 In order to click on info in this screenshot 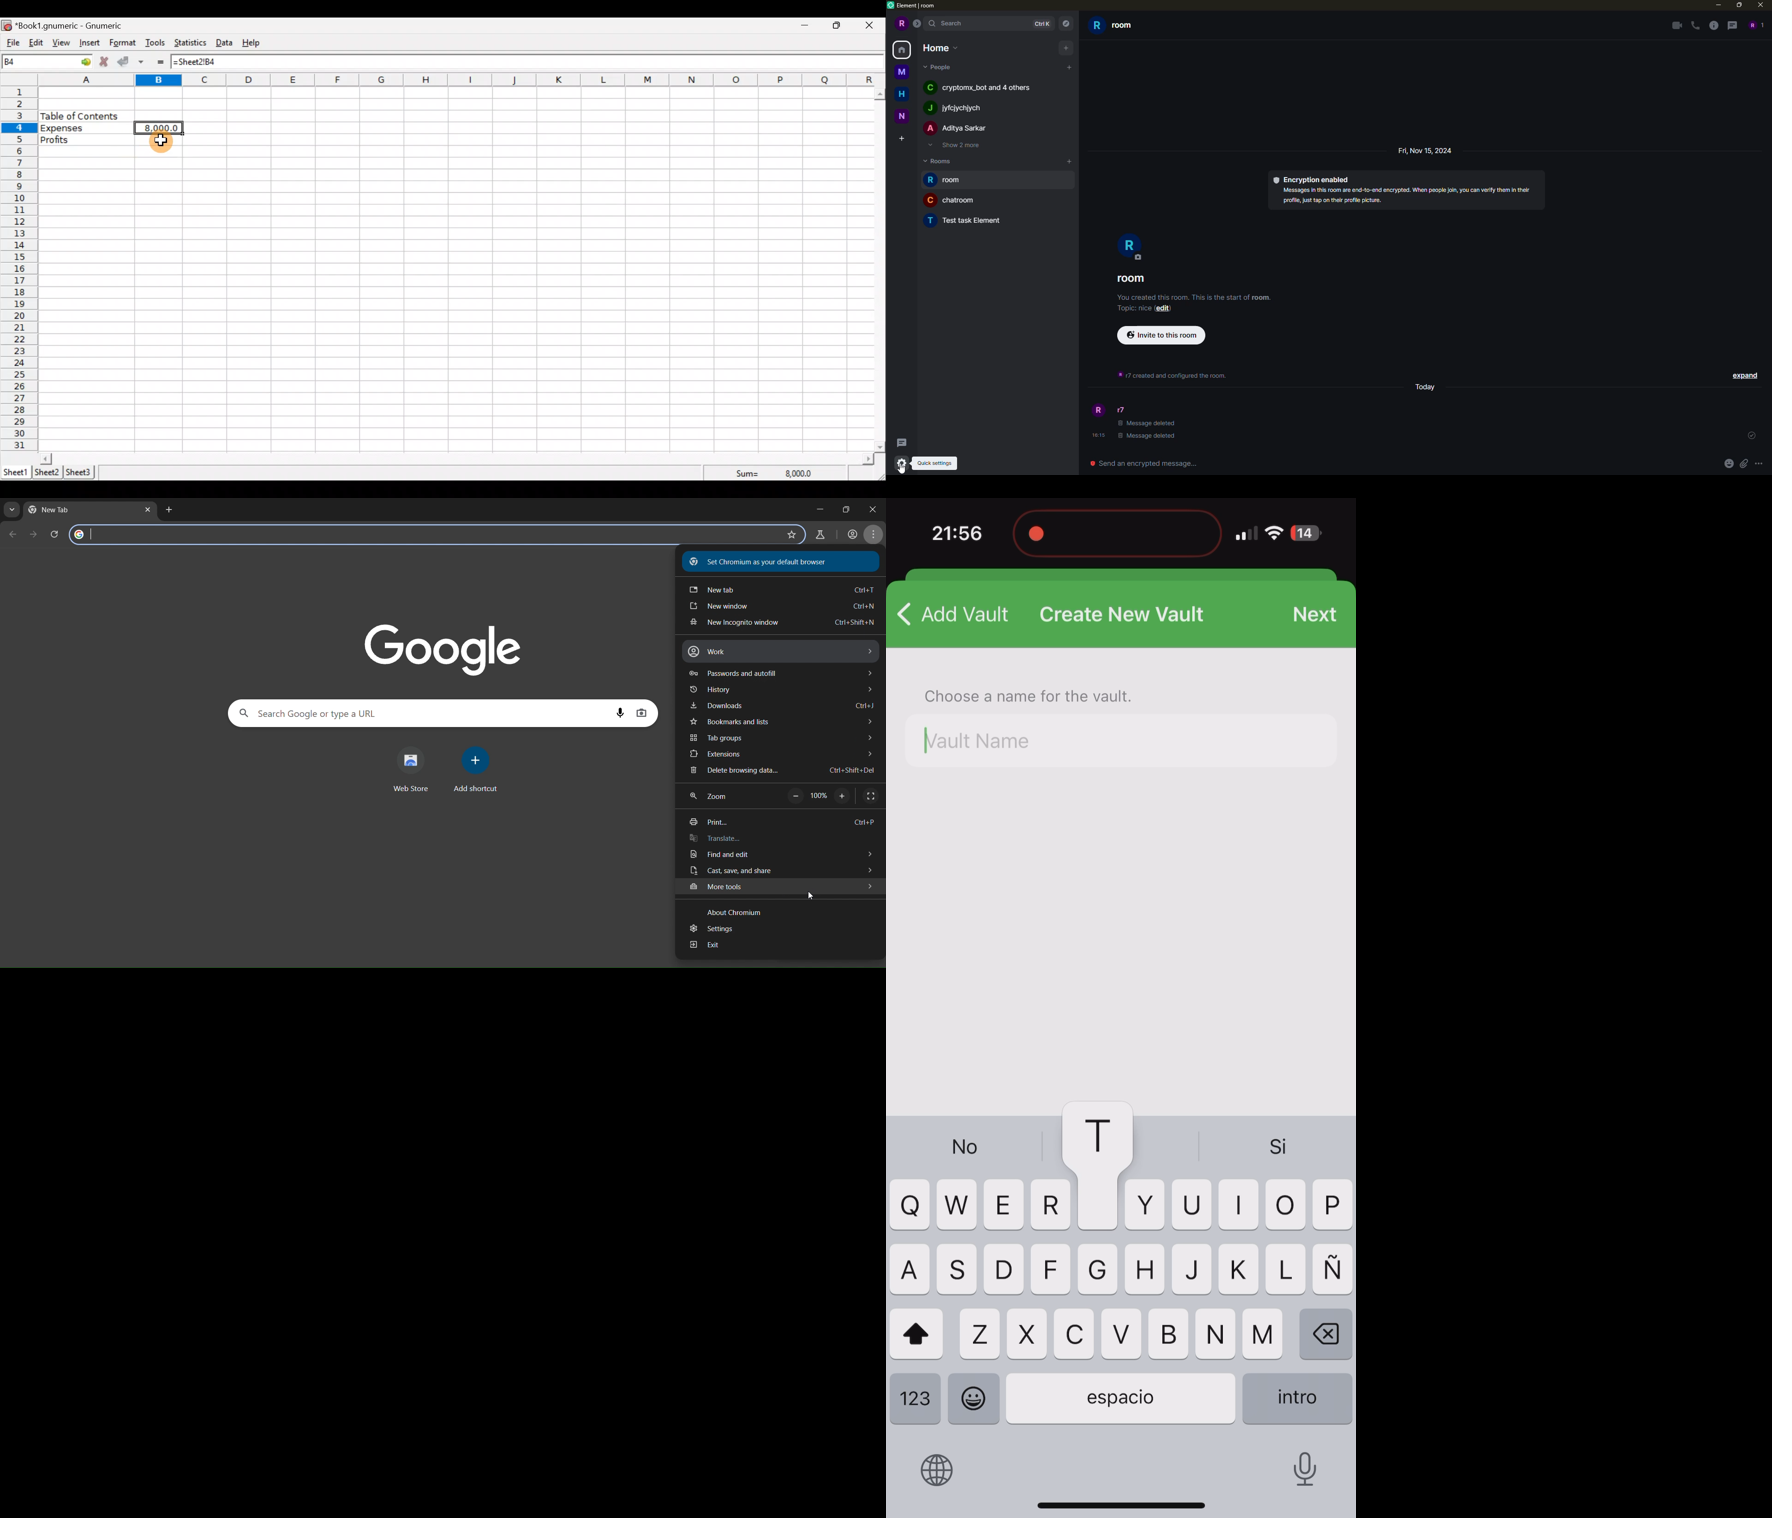, I will do `click(1197, 296)`.